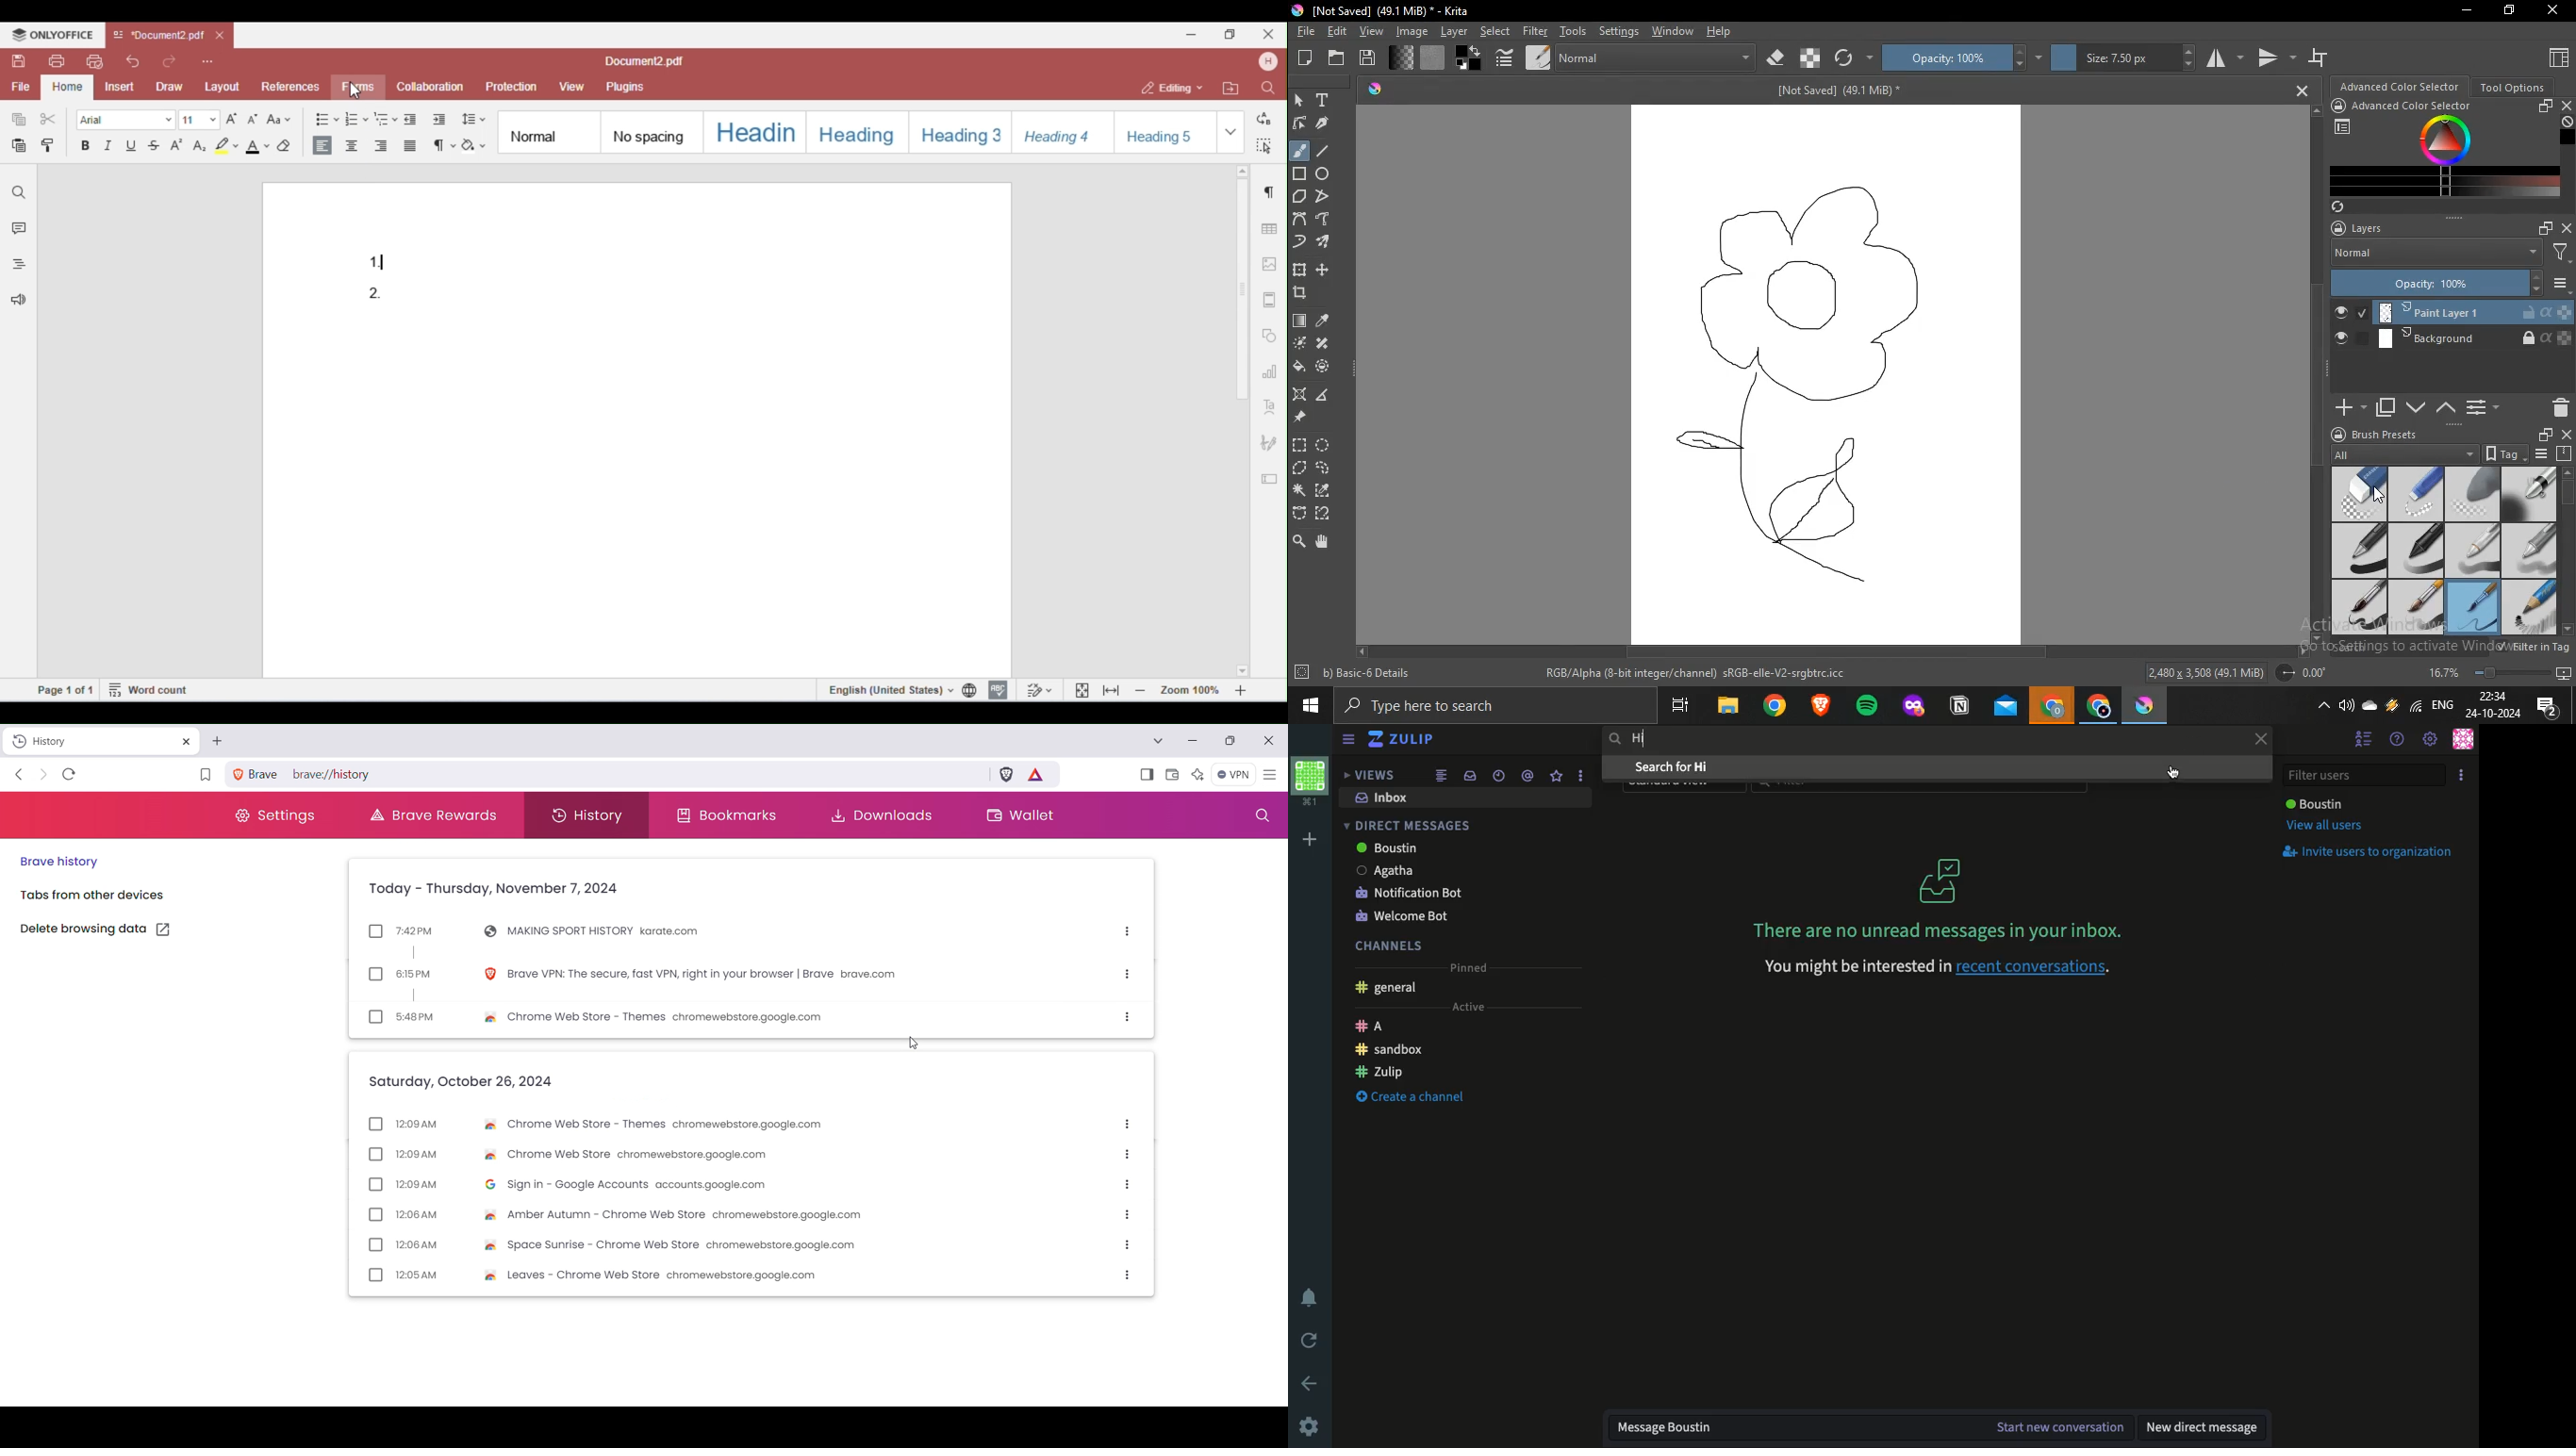 Image resolution: width=2576 pixels, height=1456 pixels. Describe the element at coordinates (2366, 740) in the screenshot. I see `Hide users list` at that location.